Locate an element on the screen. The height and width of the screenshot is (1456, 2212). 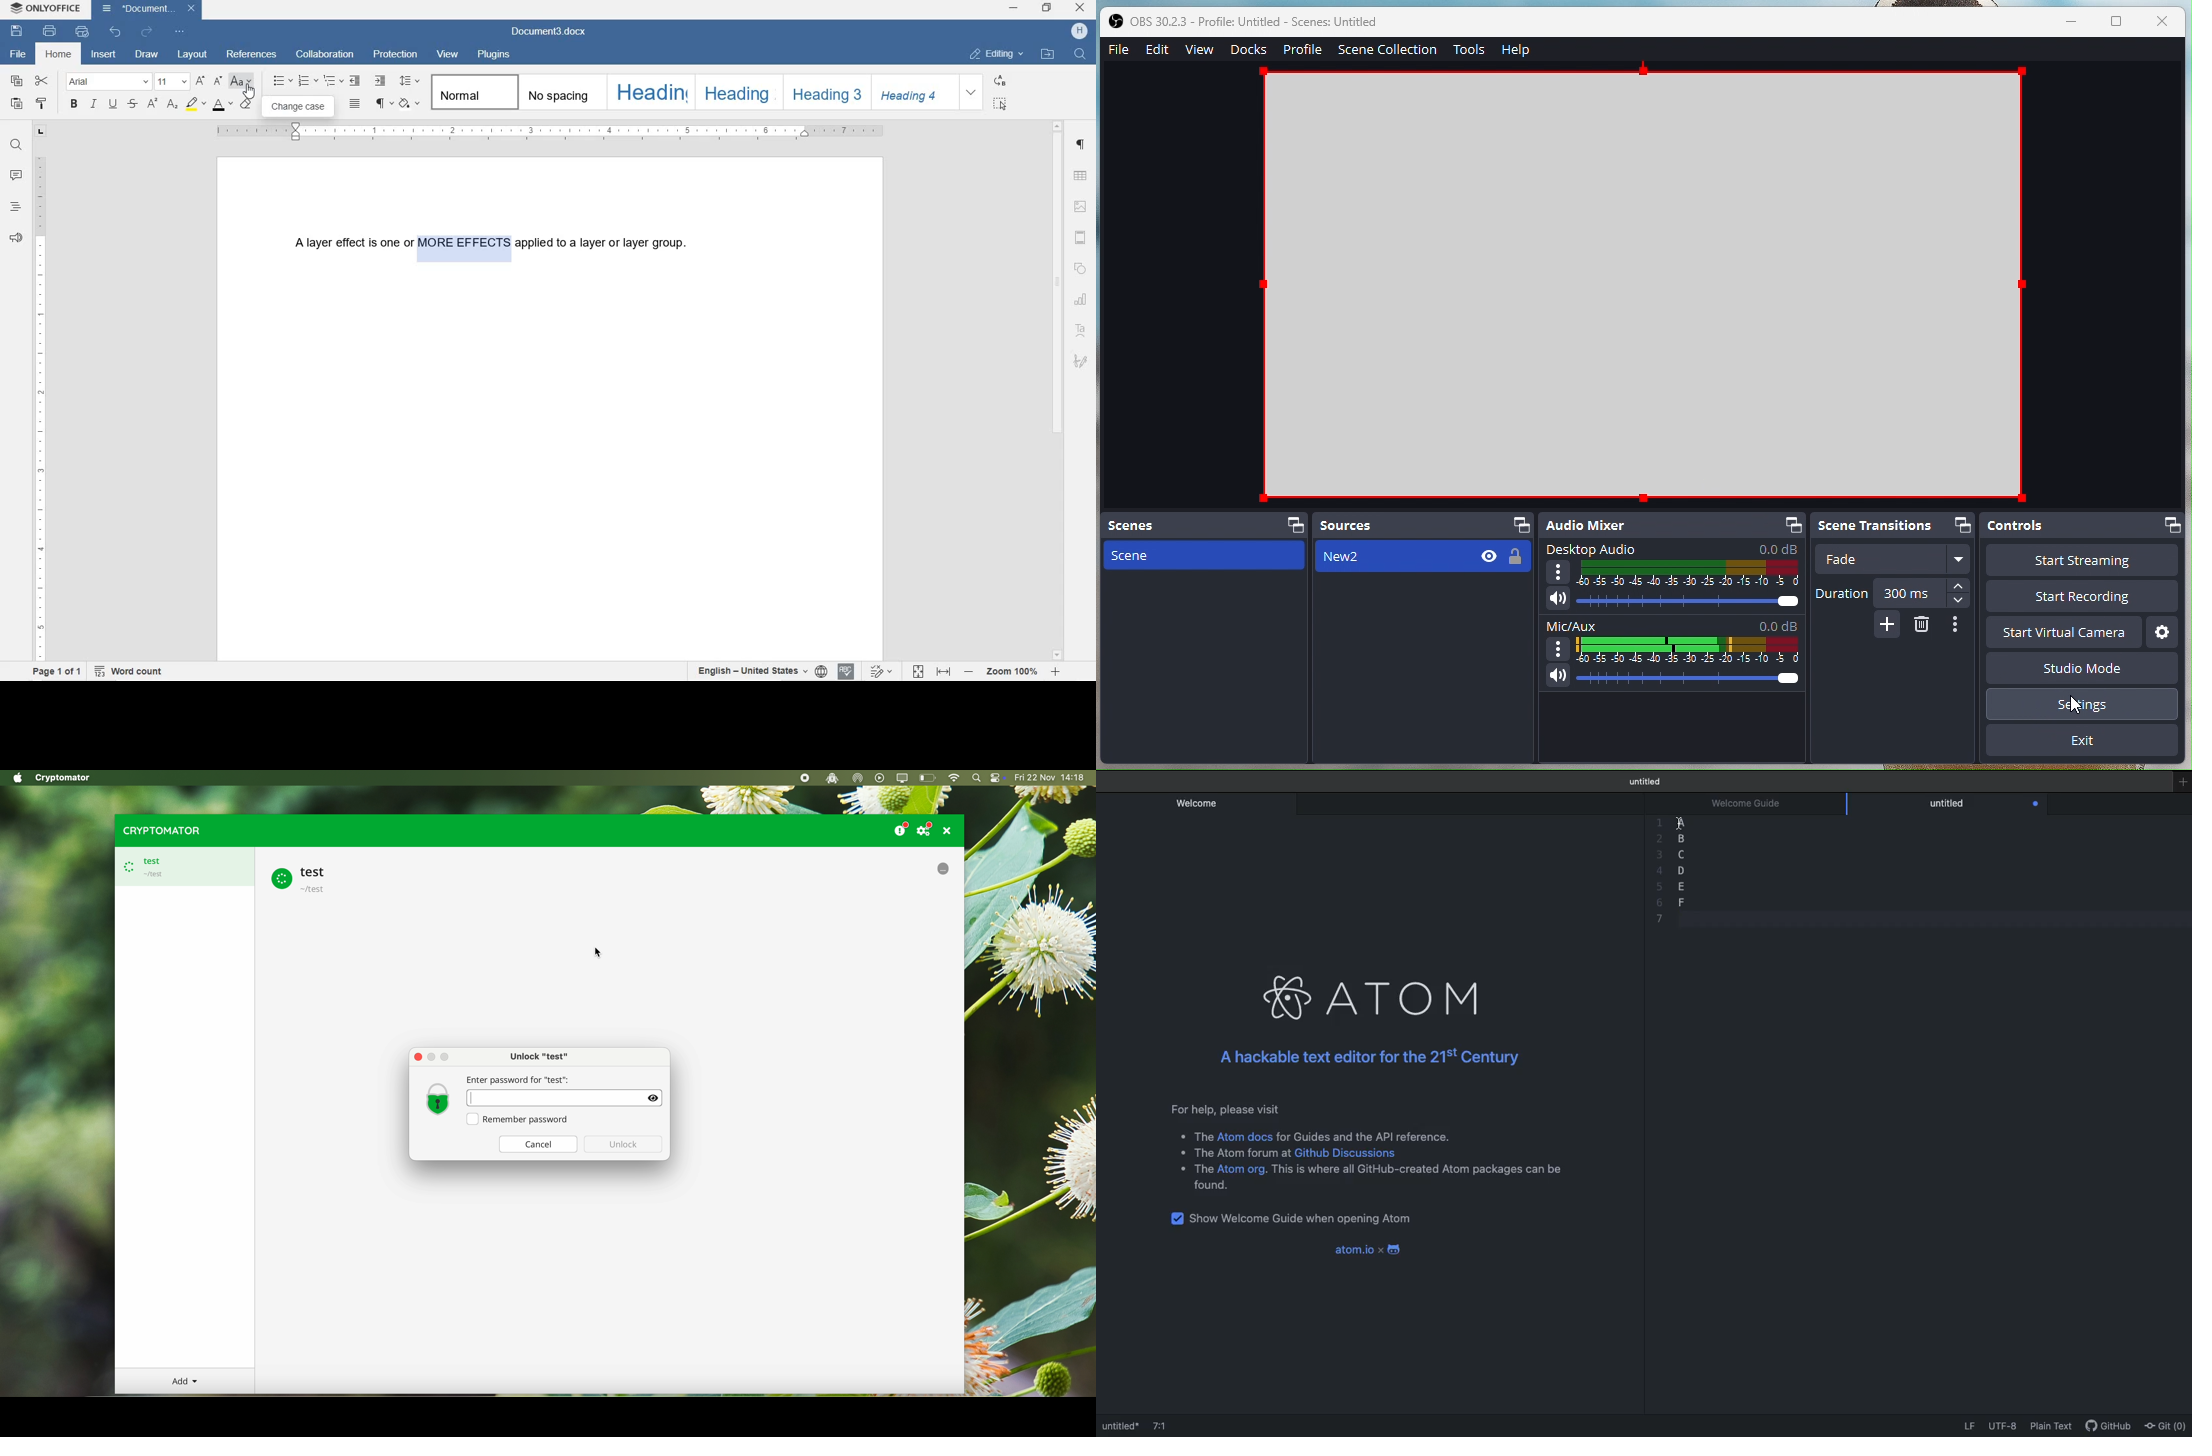
Docks is located at coordinates (1249, 50).